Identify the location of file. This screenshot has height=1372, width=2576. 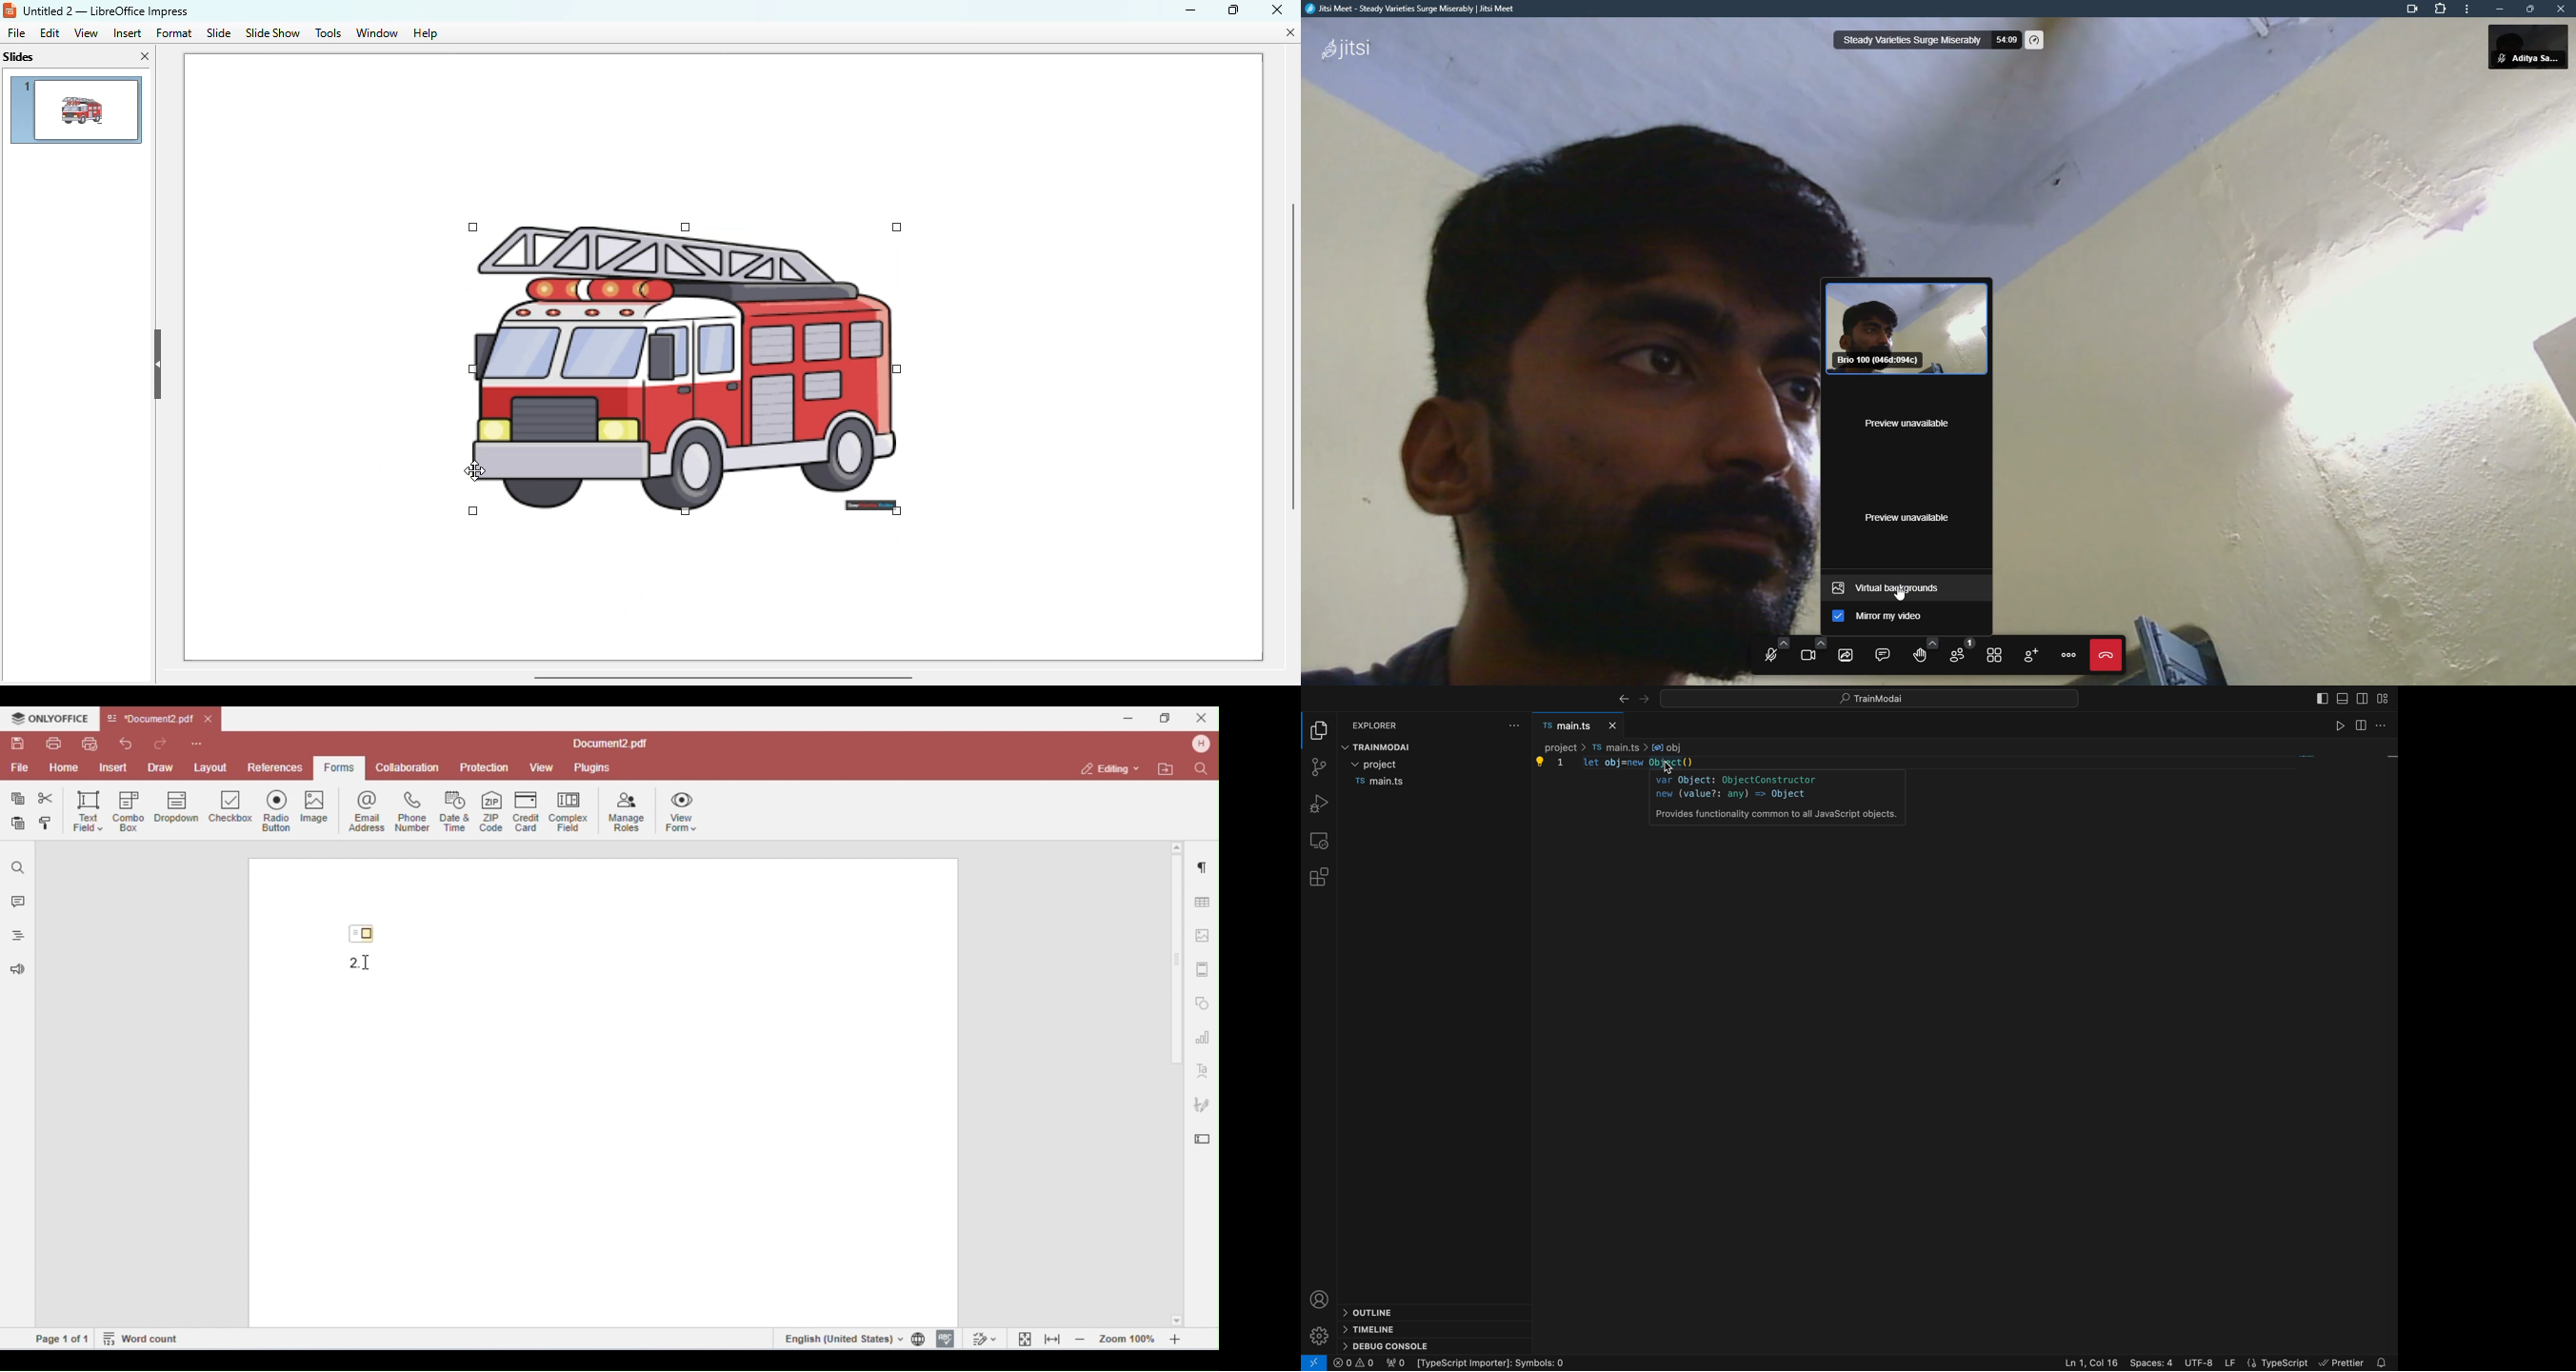
(16, 33).